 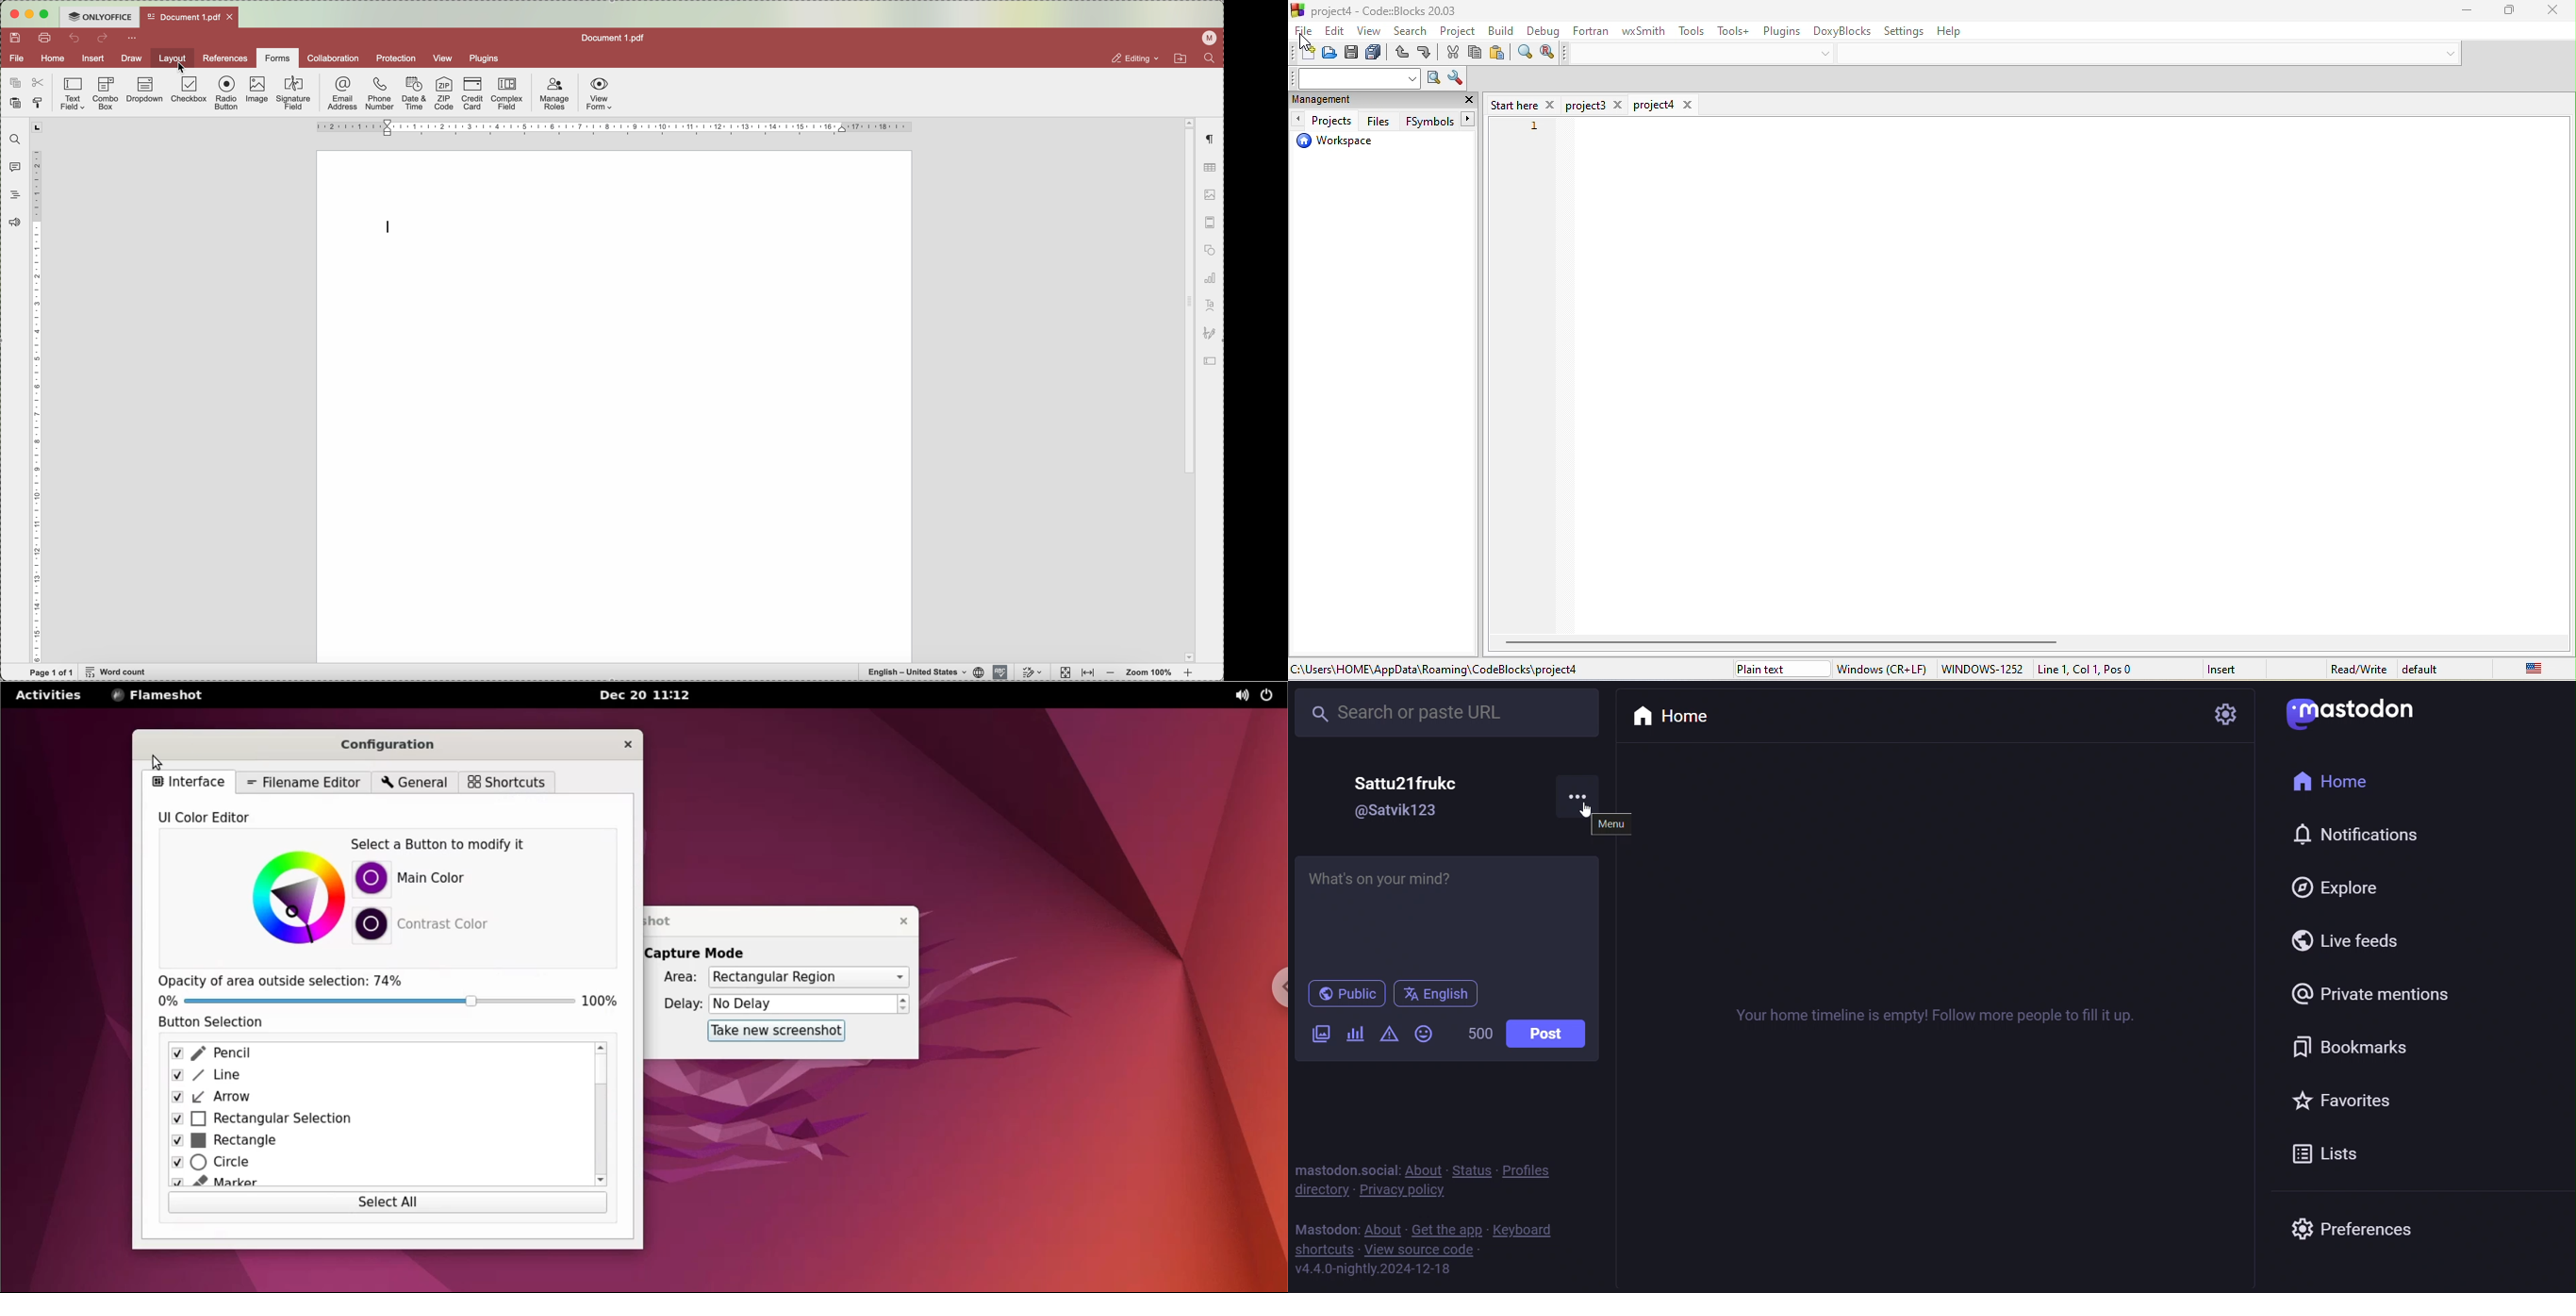 I want to click on undo, so click(x=76, y=38).